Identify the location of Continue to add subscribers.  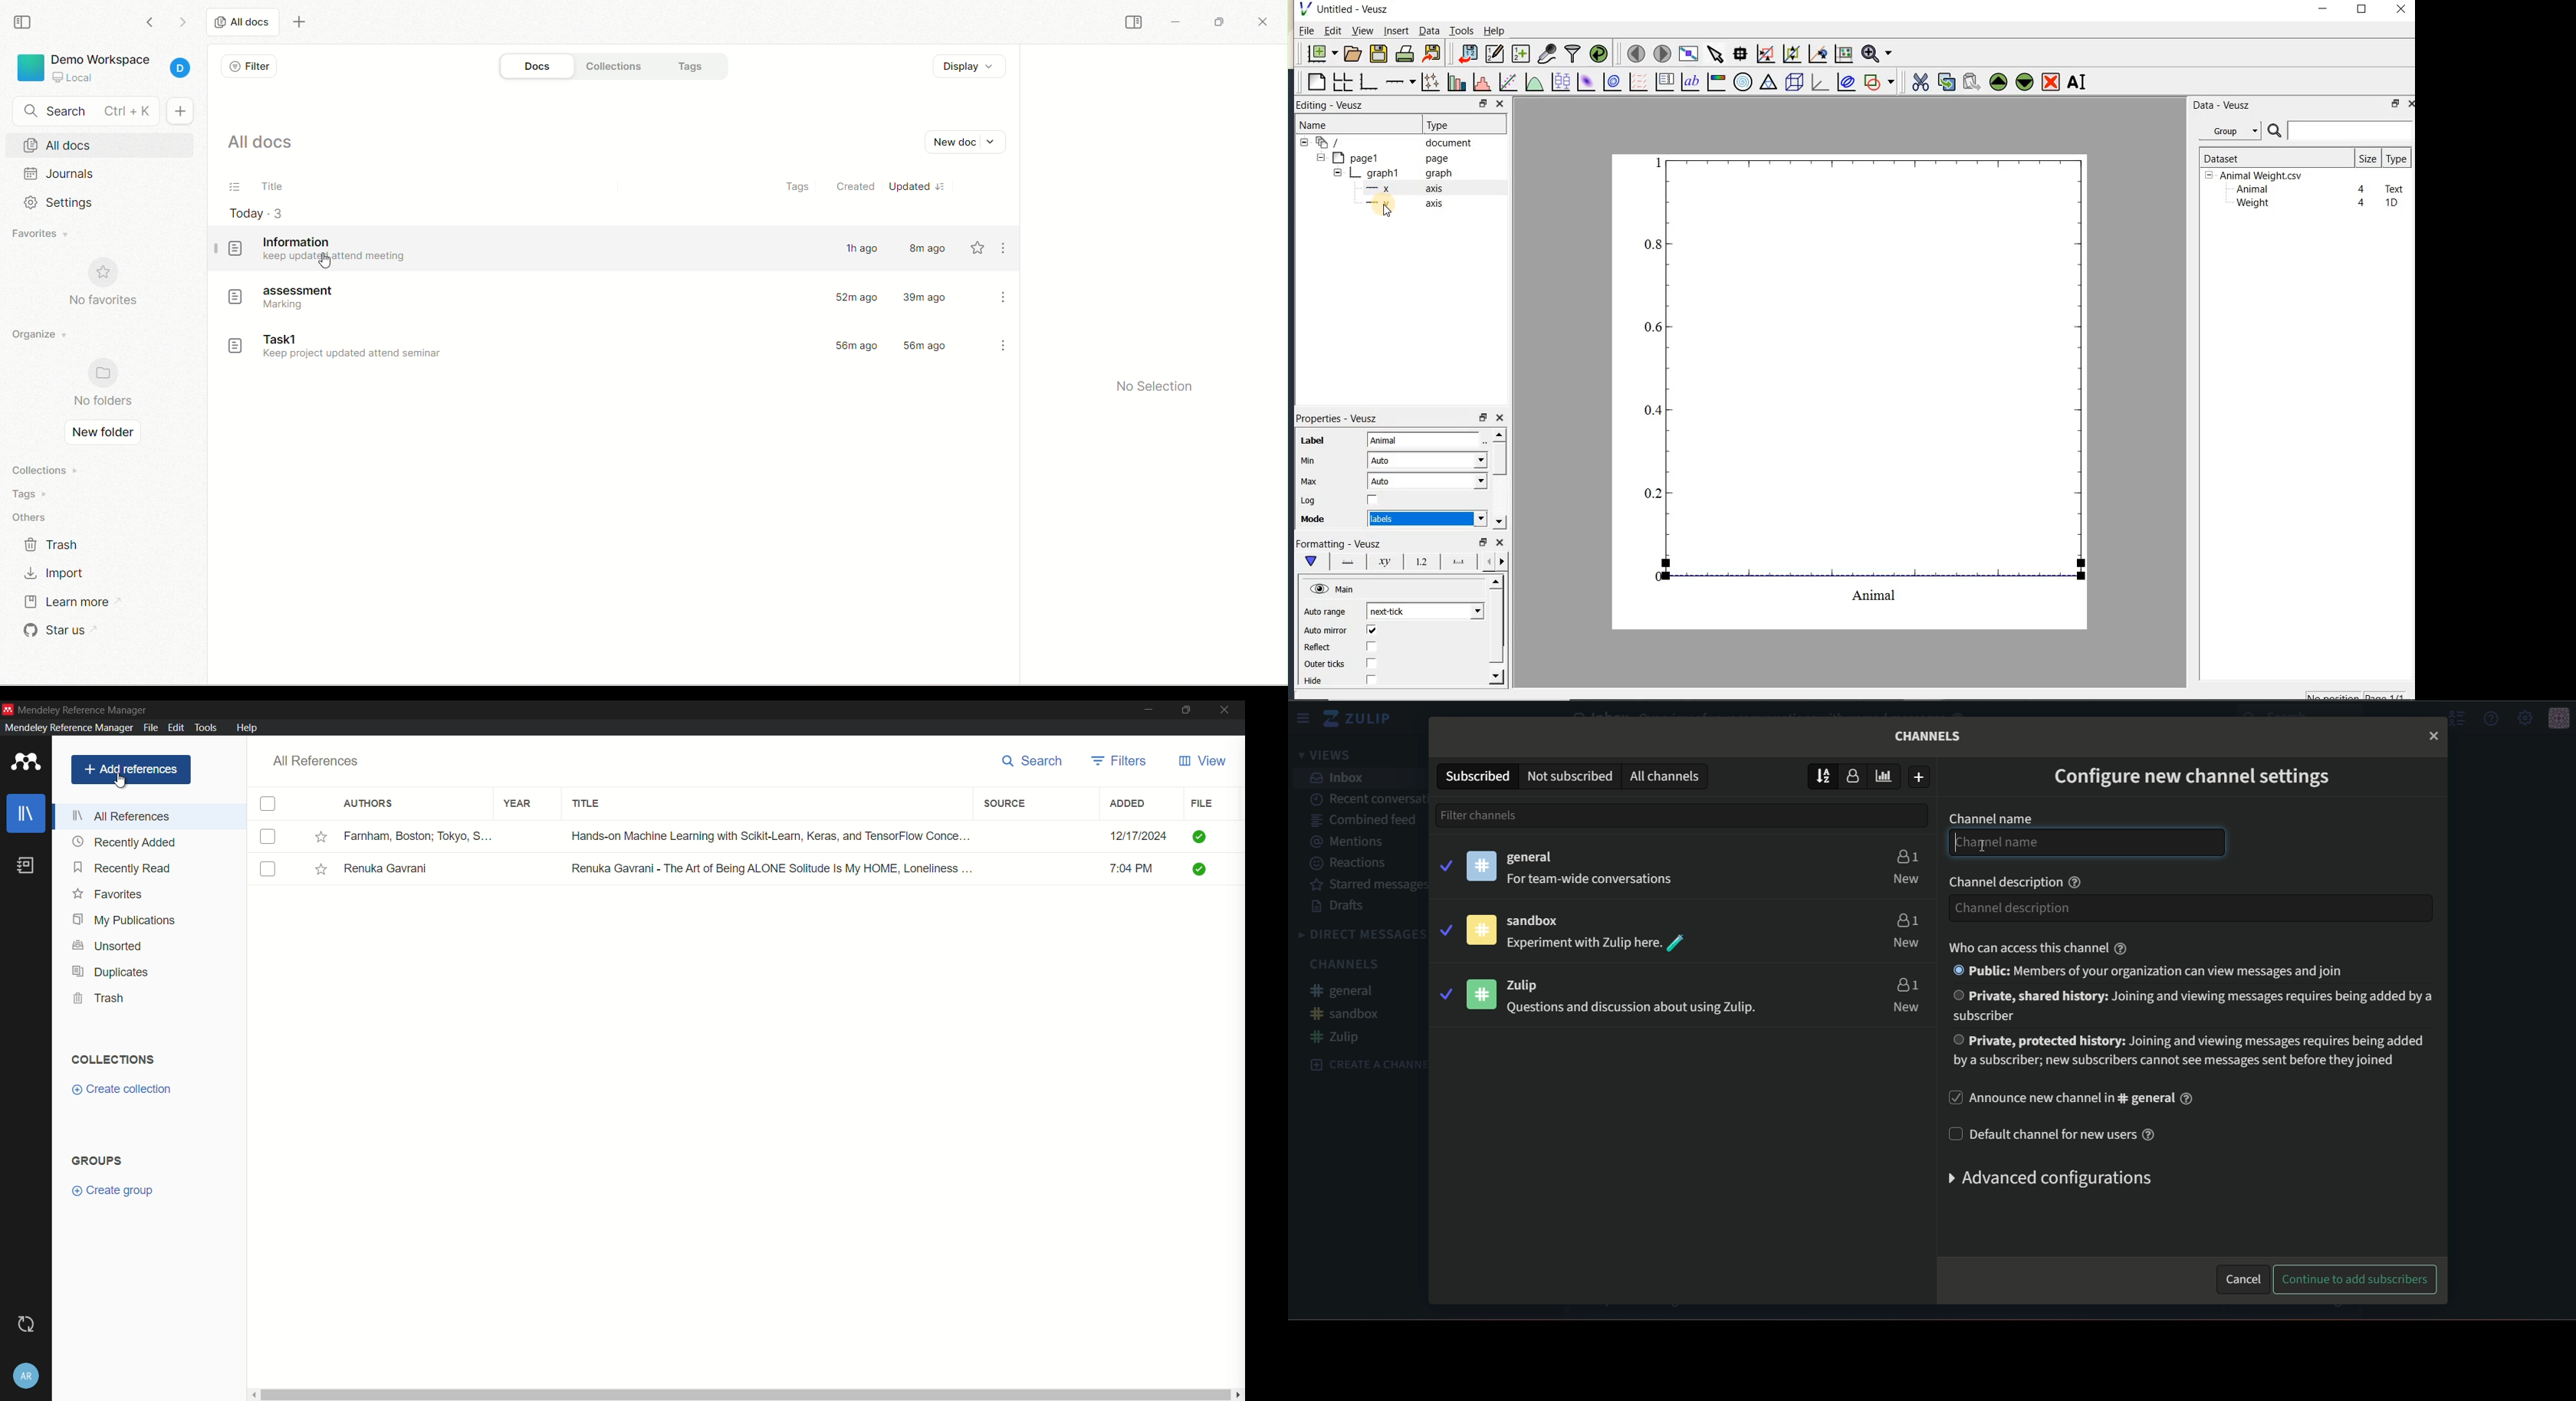
(2356, 1280).